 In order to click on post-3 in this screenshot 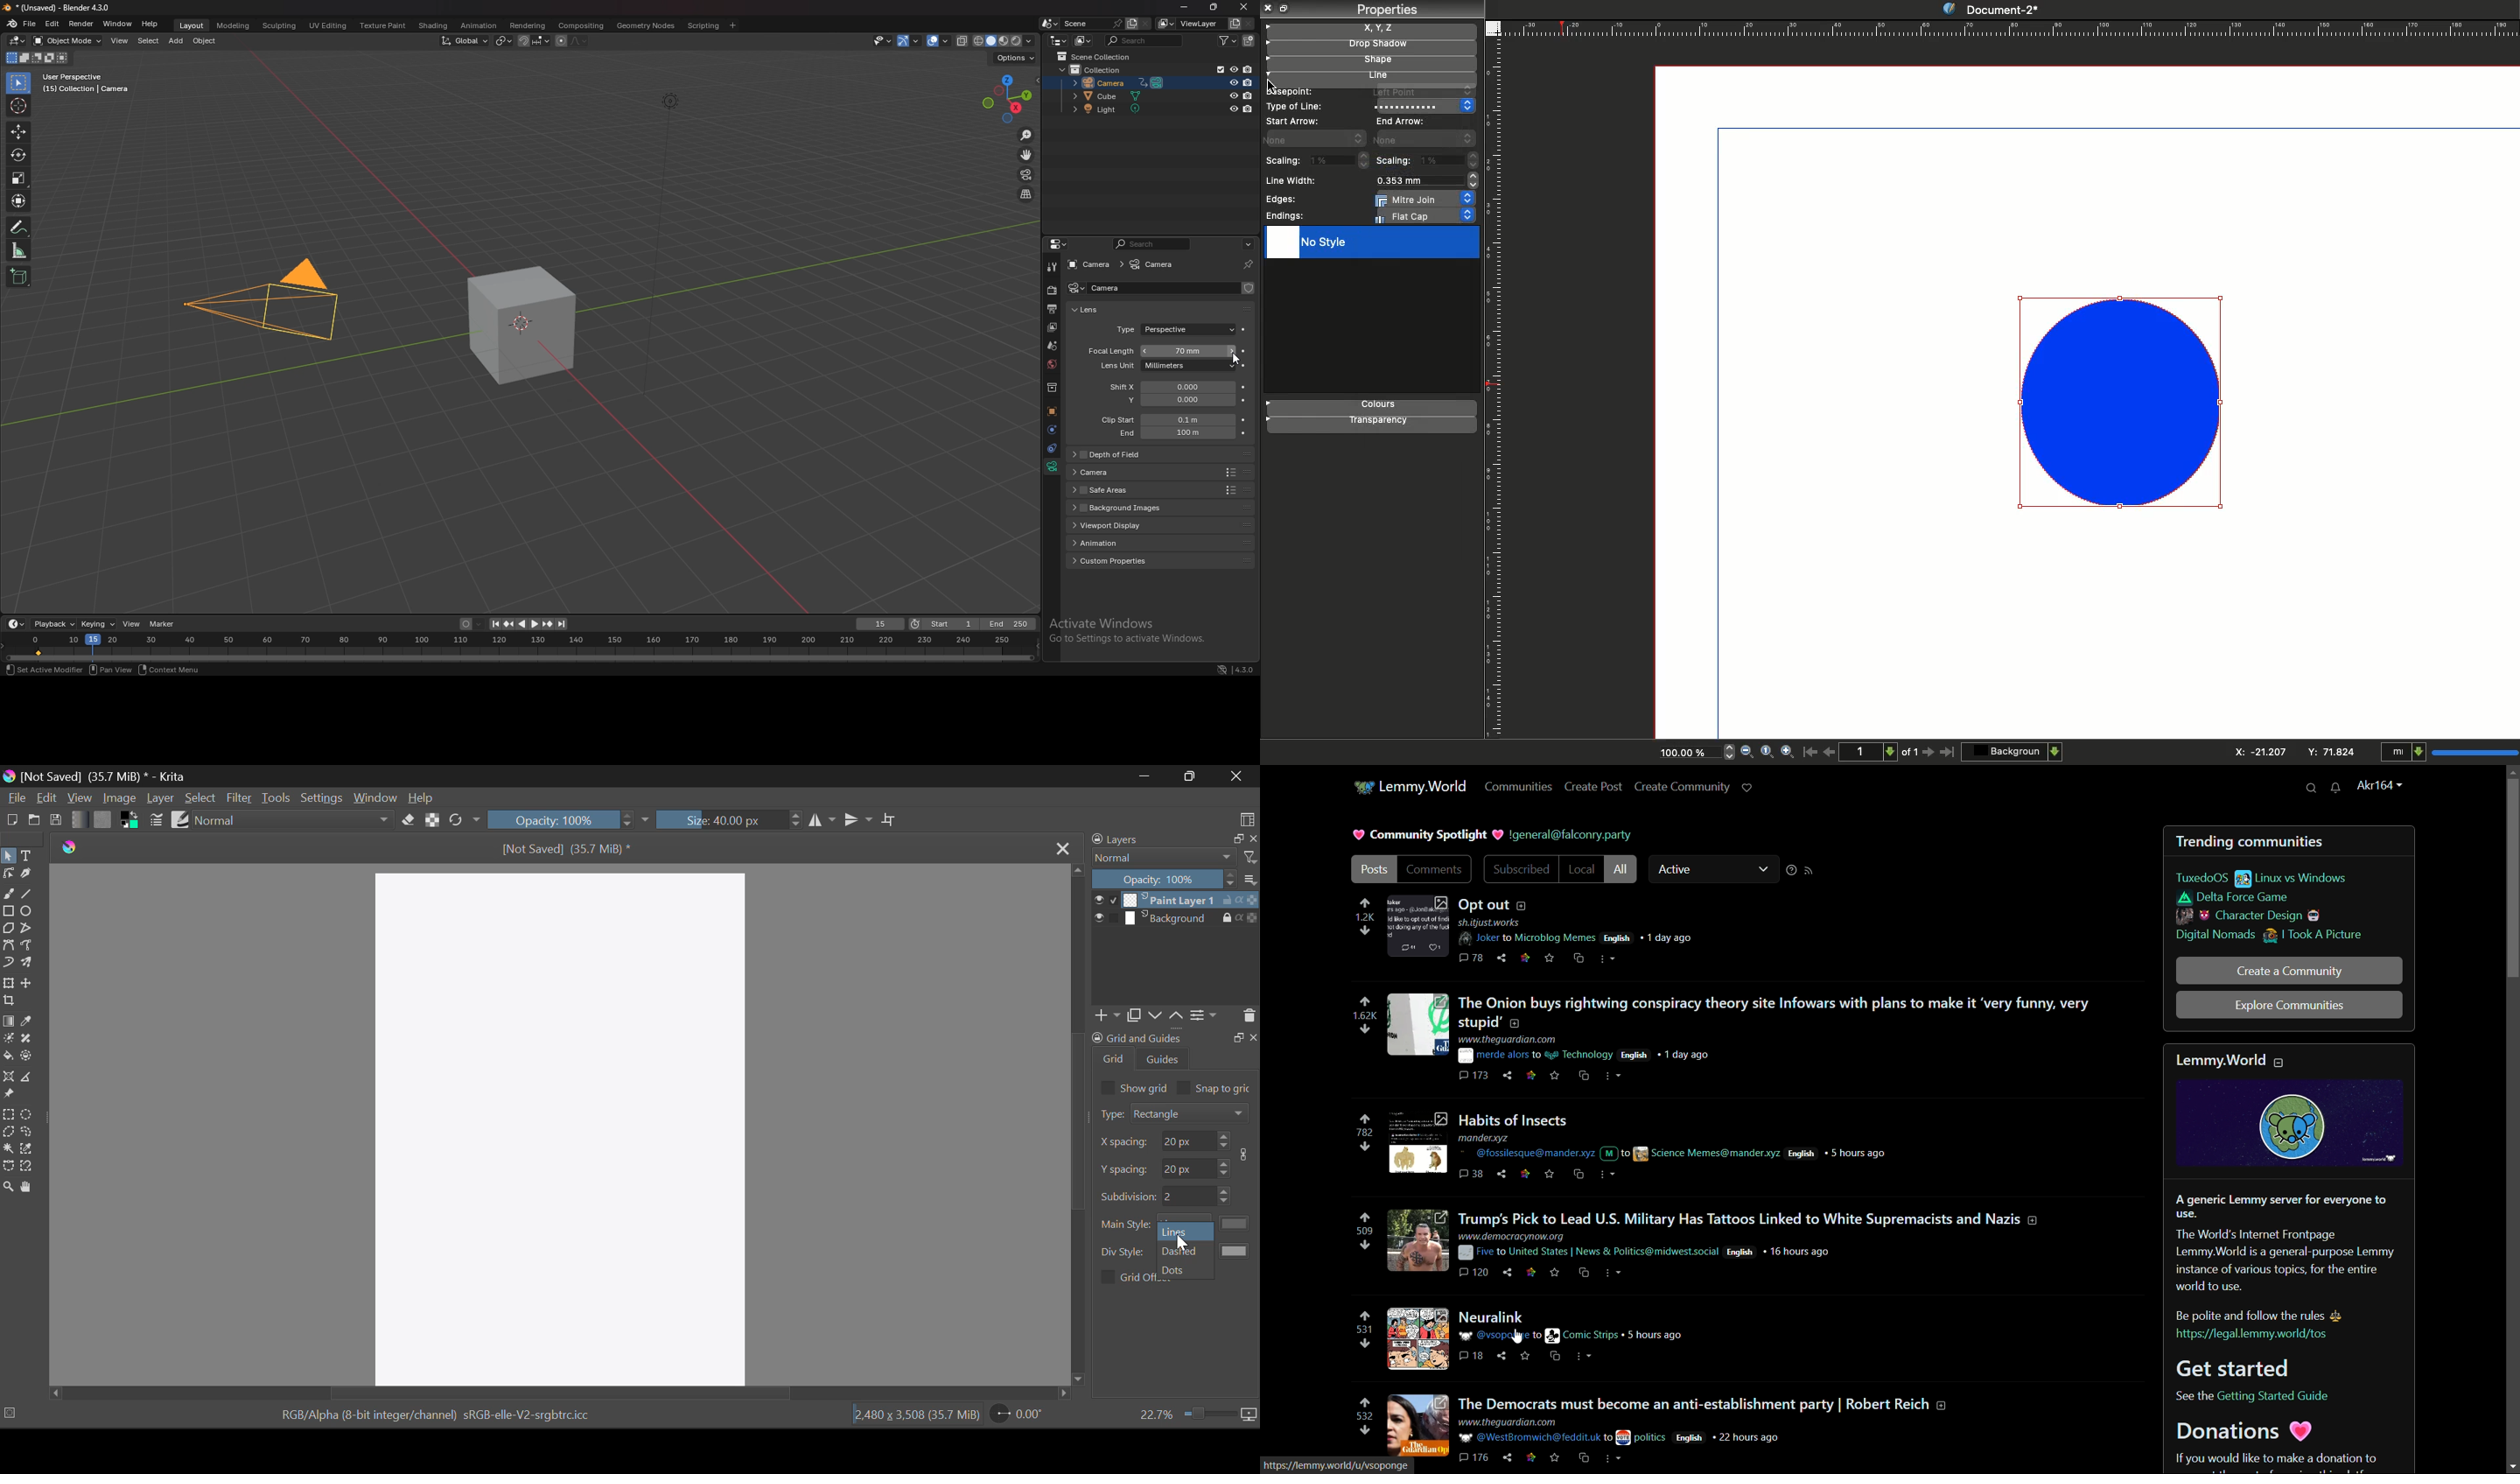, I will do `click(1673, 1137)`.